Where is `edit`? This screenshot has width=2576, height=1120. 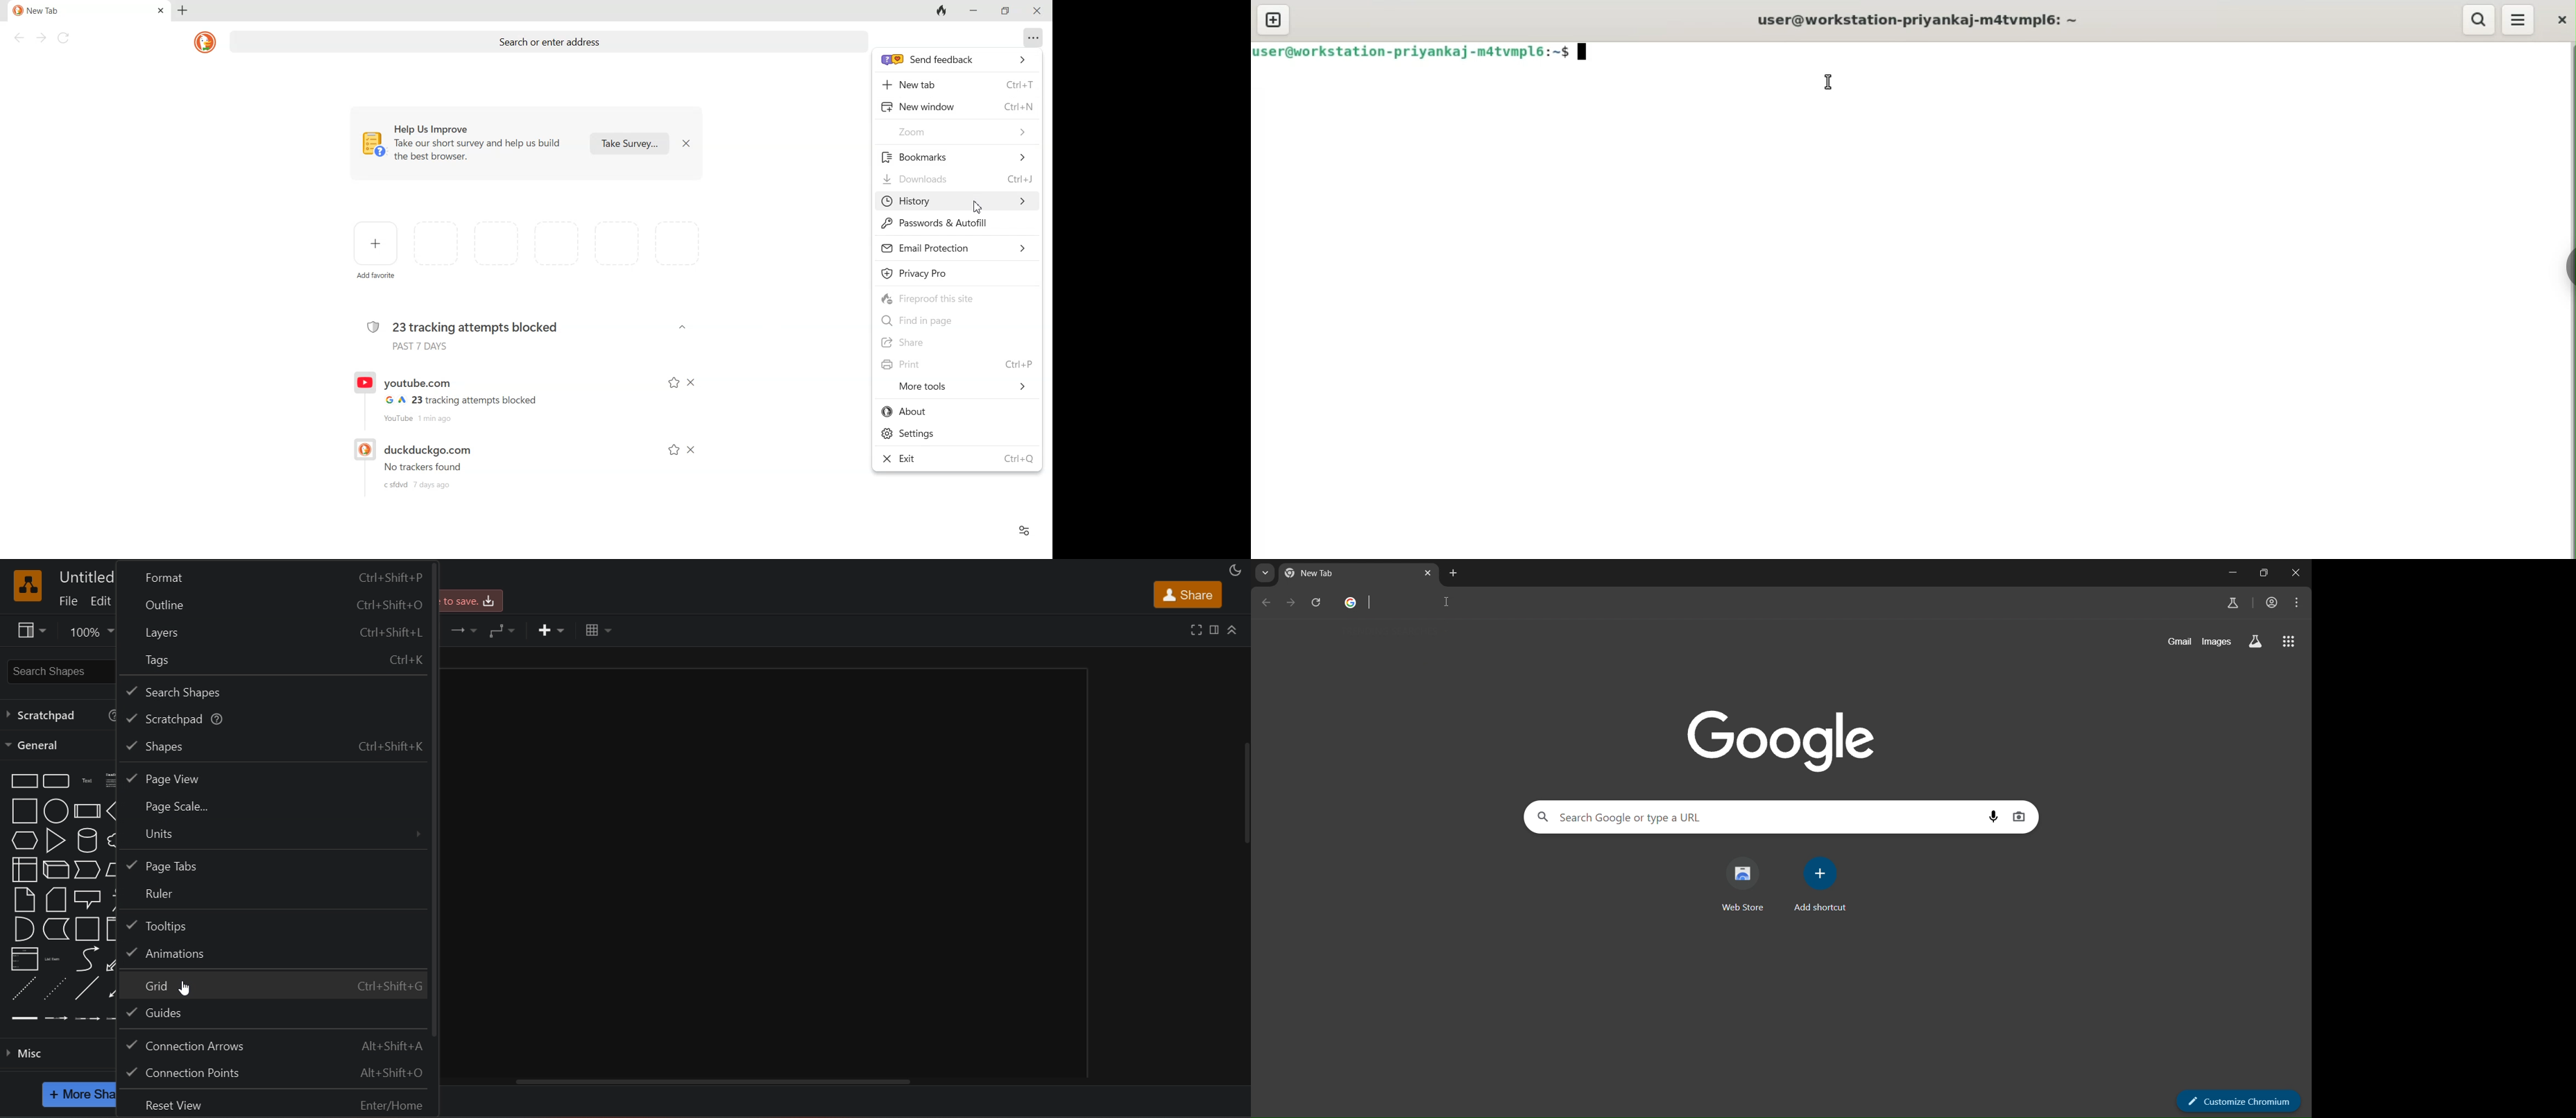
edit is located at coordinates (102, 600).